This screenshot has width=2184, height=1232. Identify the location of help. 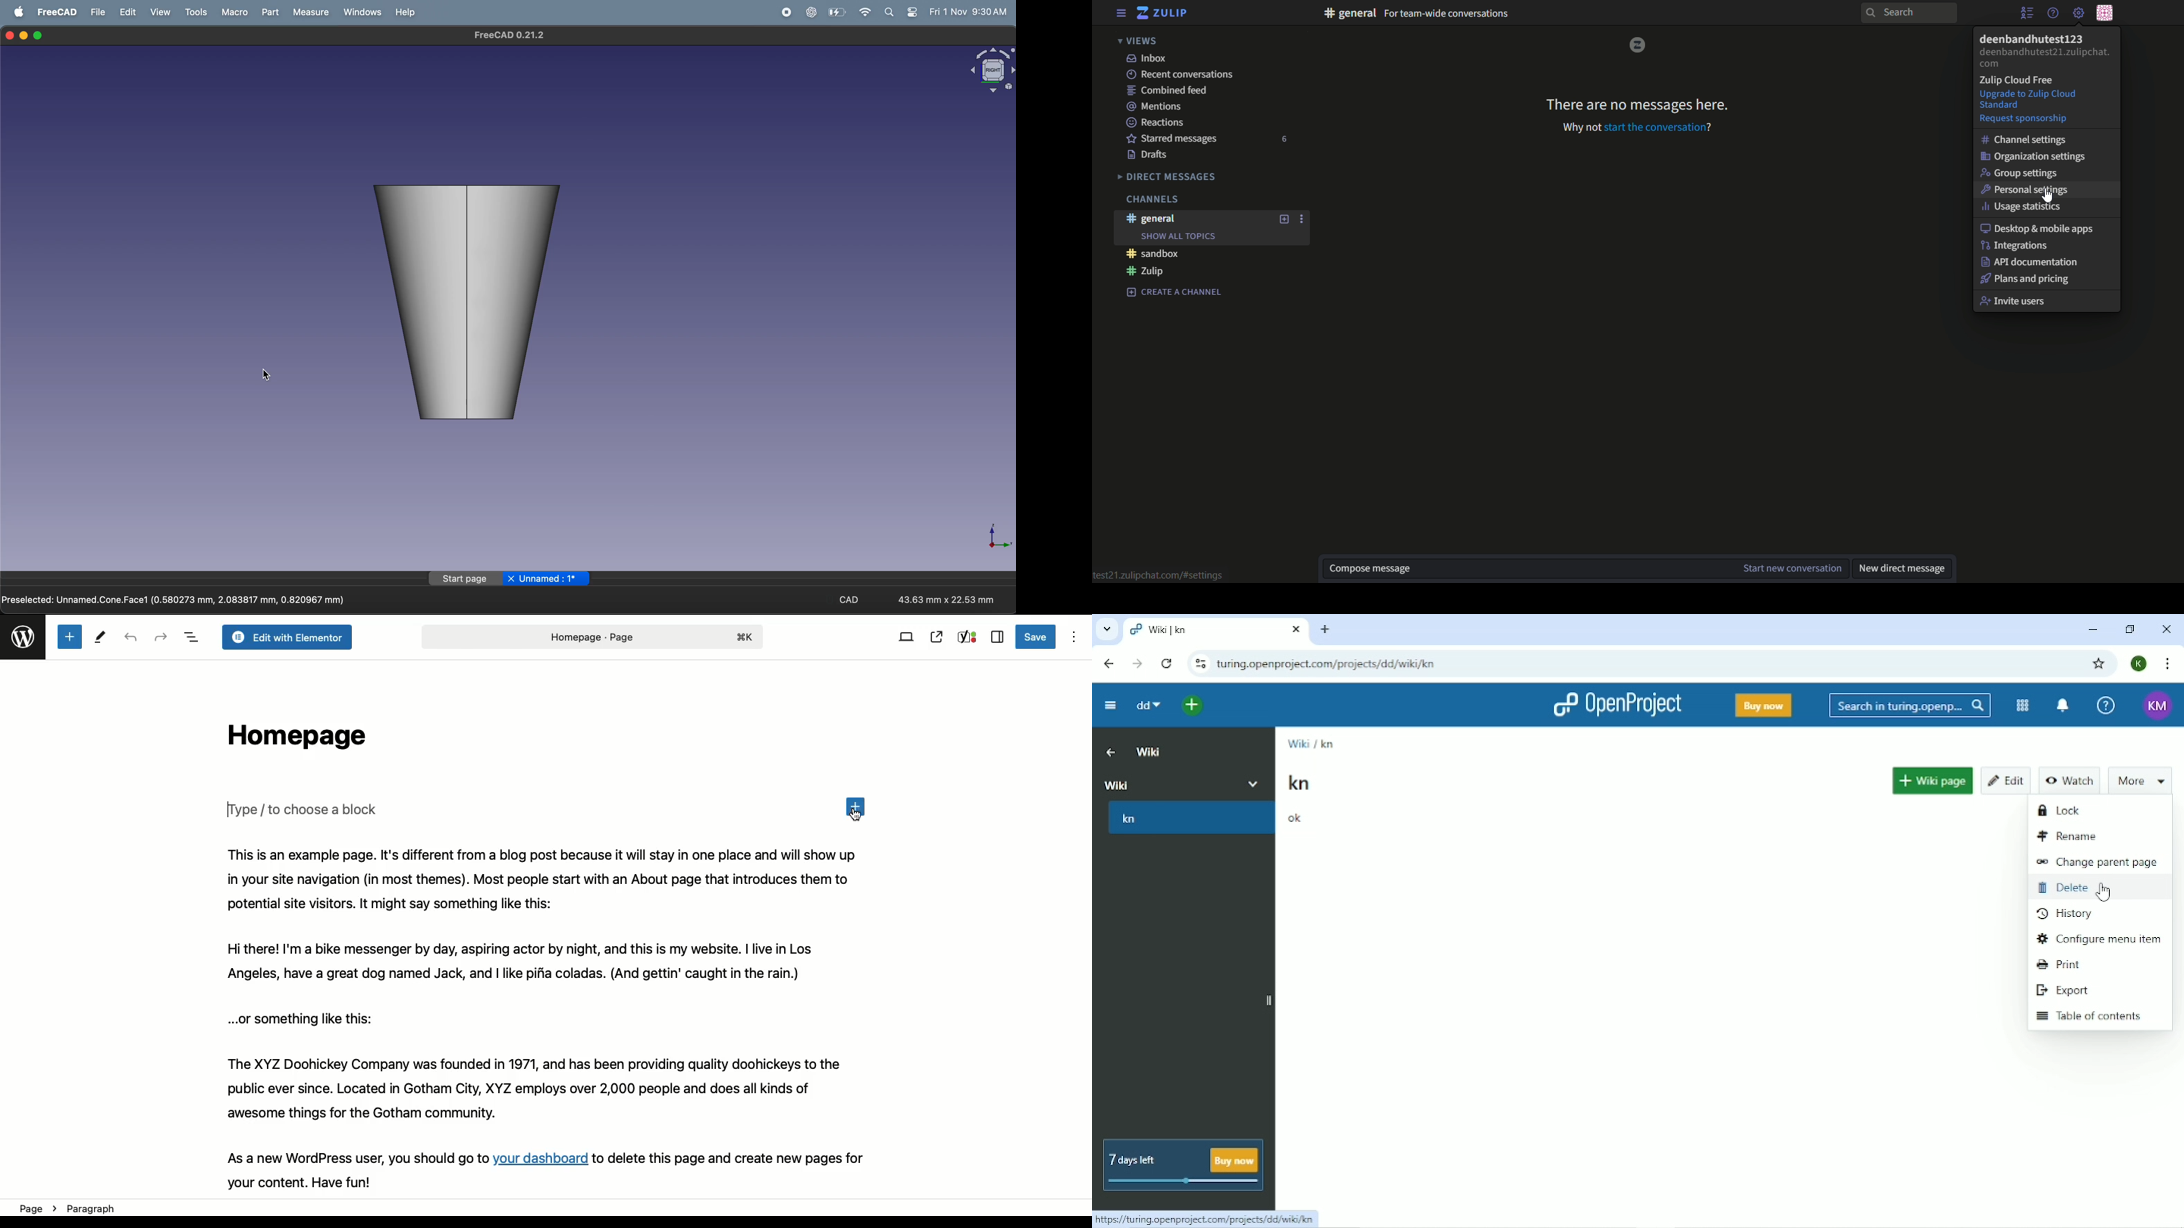
(404, 12).